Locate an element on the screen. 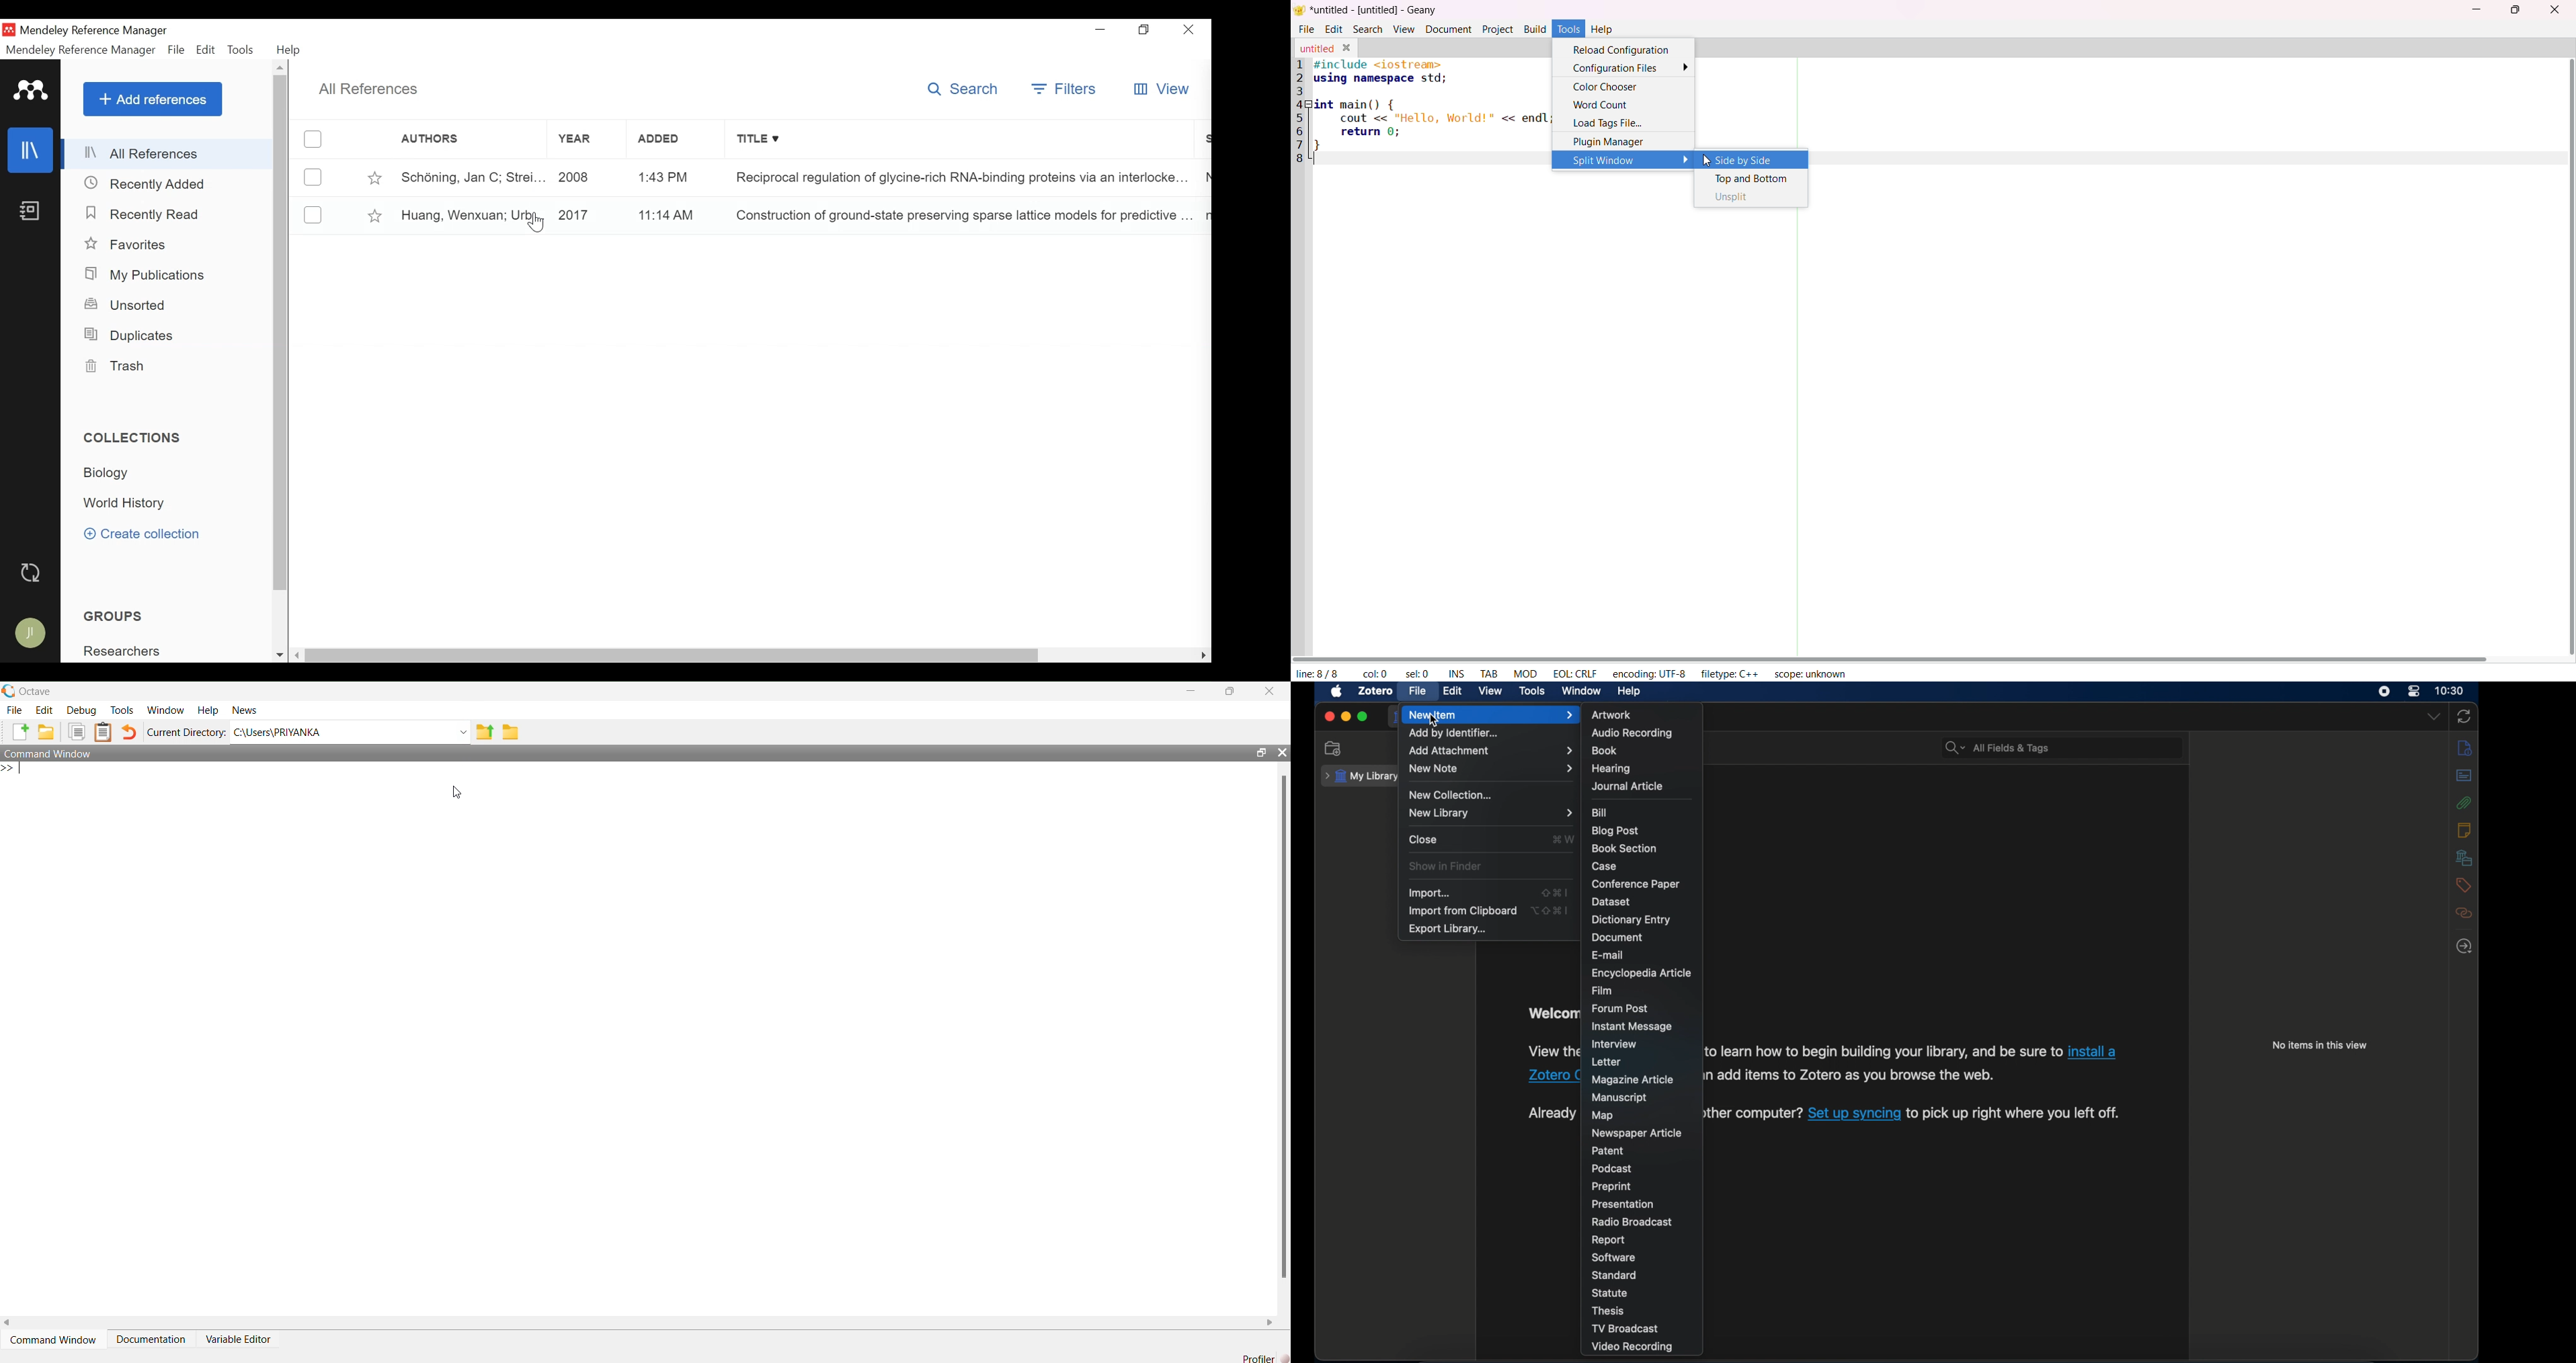 Image resolution: width=2576 pixels, height=1372 pixels. document is located at coordinates (1618, 937).